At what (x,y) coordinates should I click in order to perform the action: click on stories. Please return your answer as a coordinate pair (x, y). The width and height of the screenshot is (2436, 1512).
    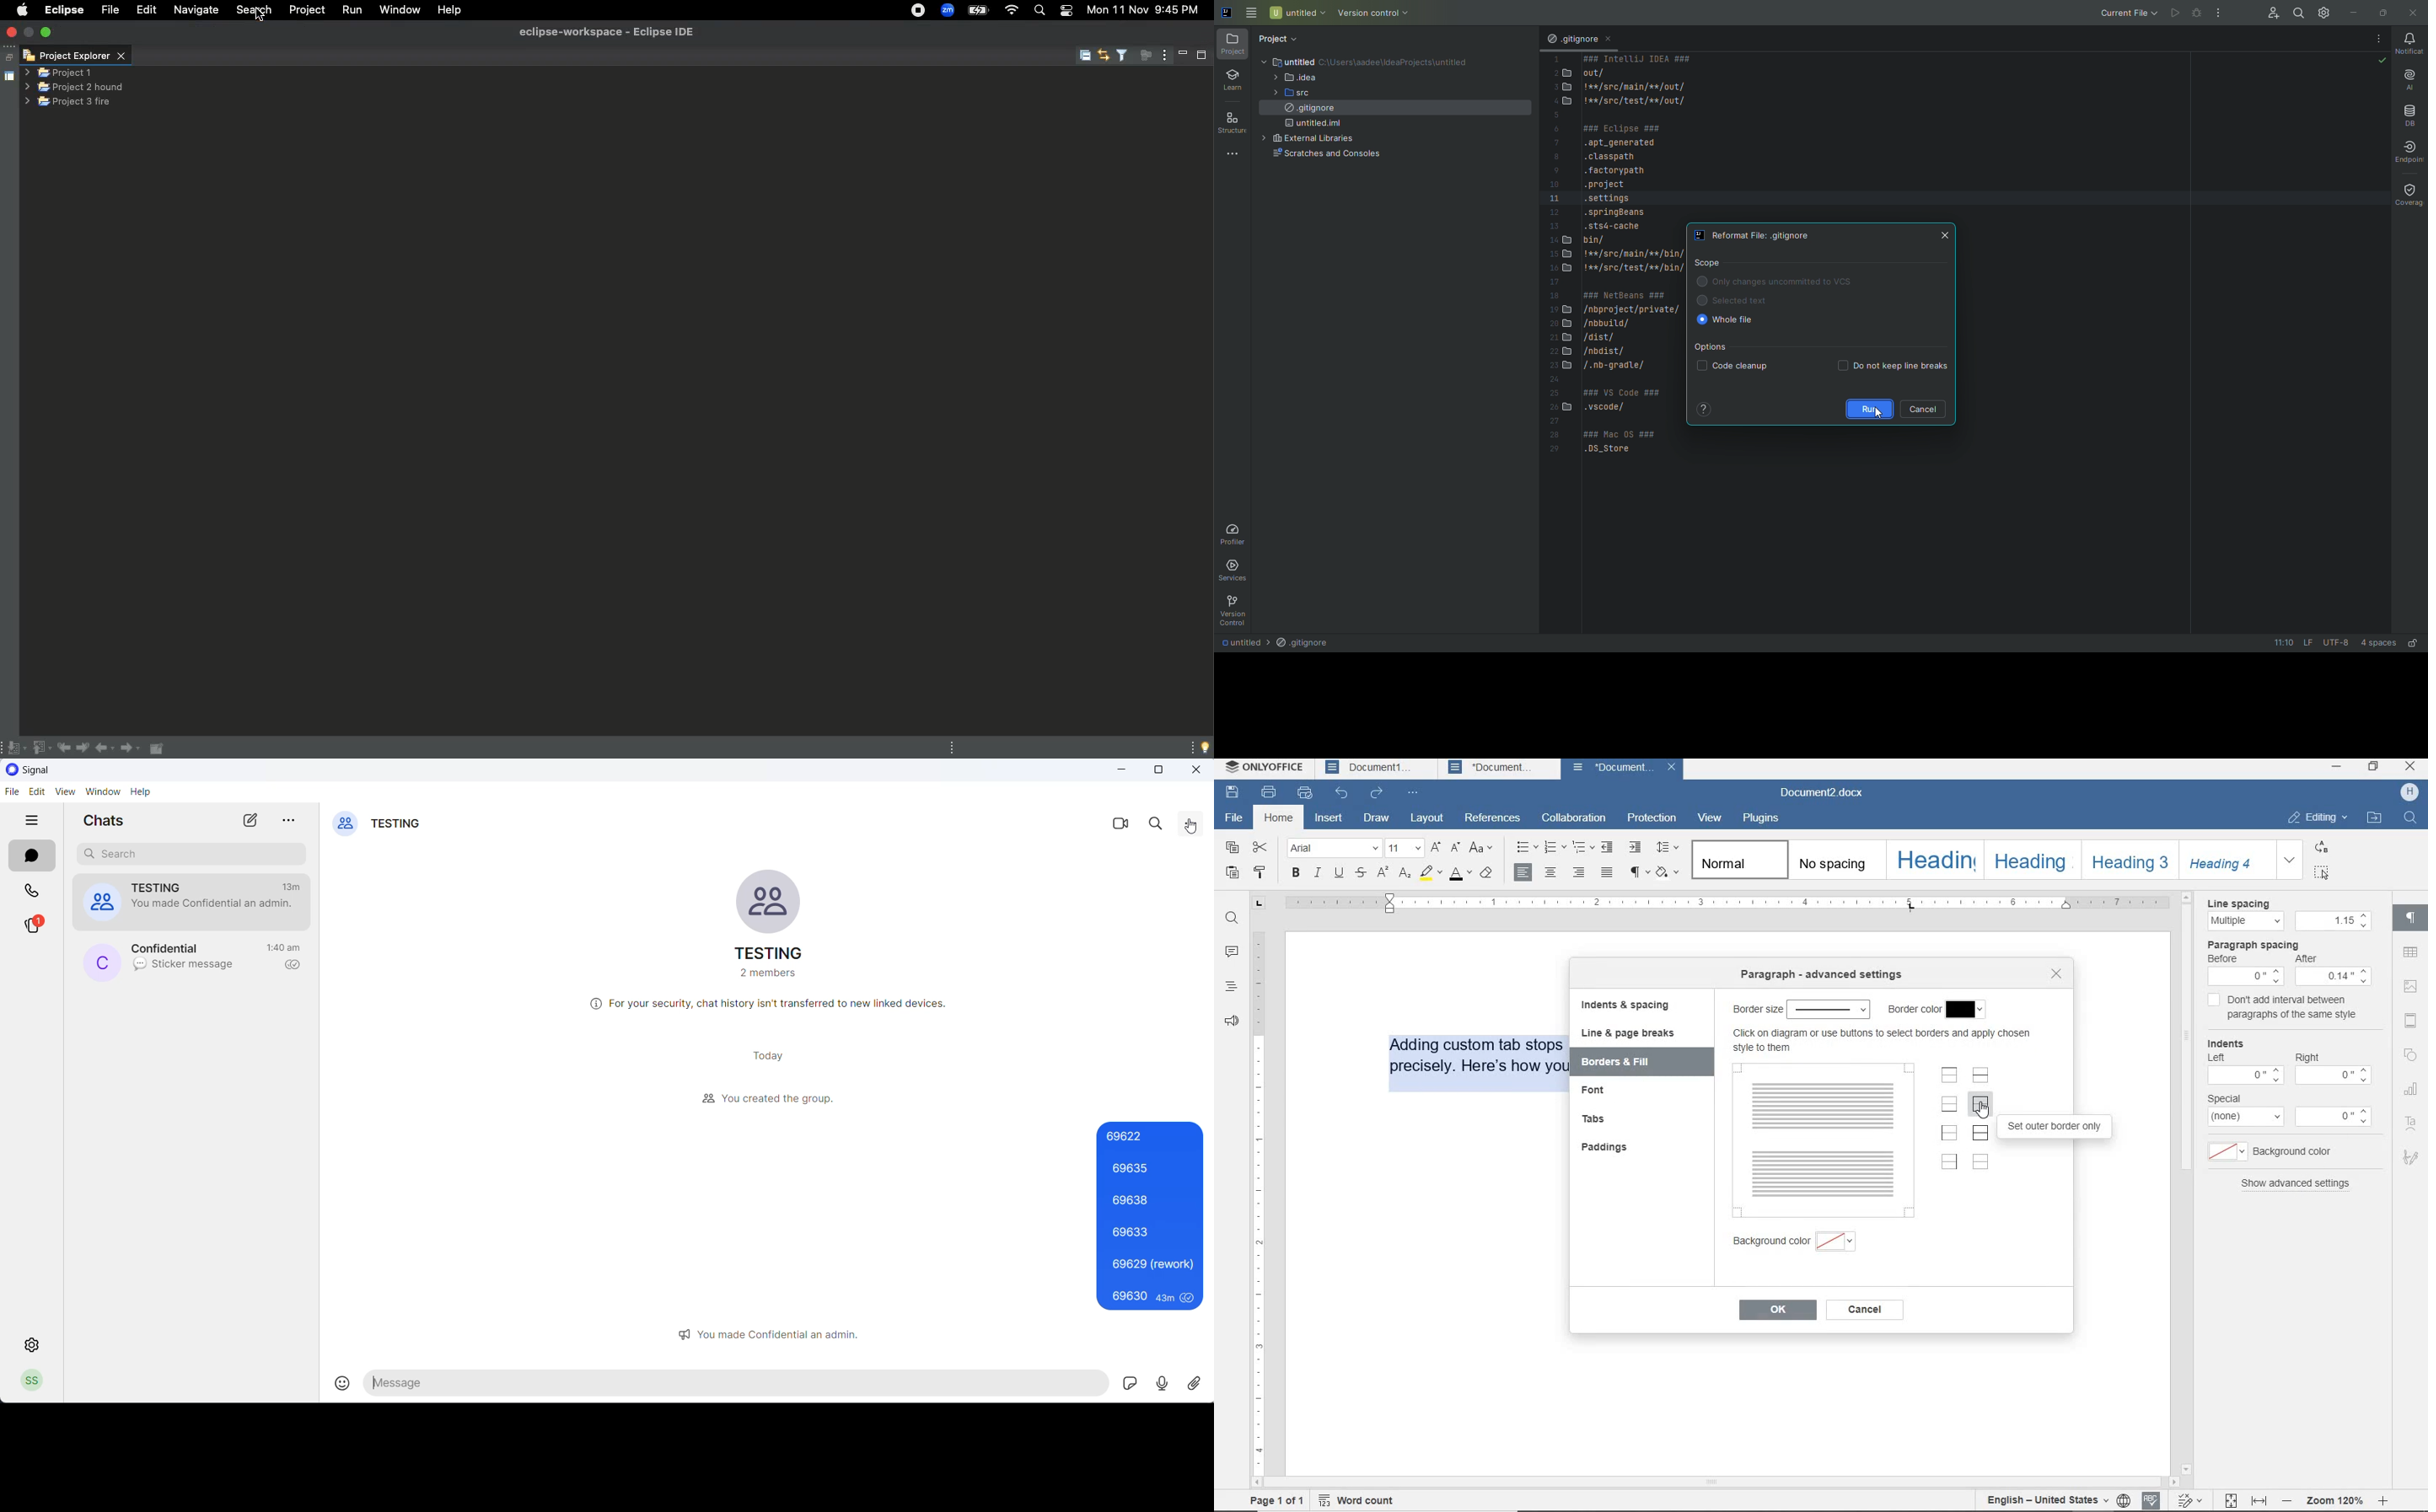
    Looking at the image, I should click on (35, 927).